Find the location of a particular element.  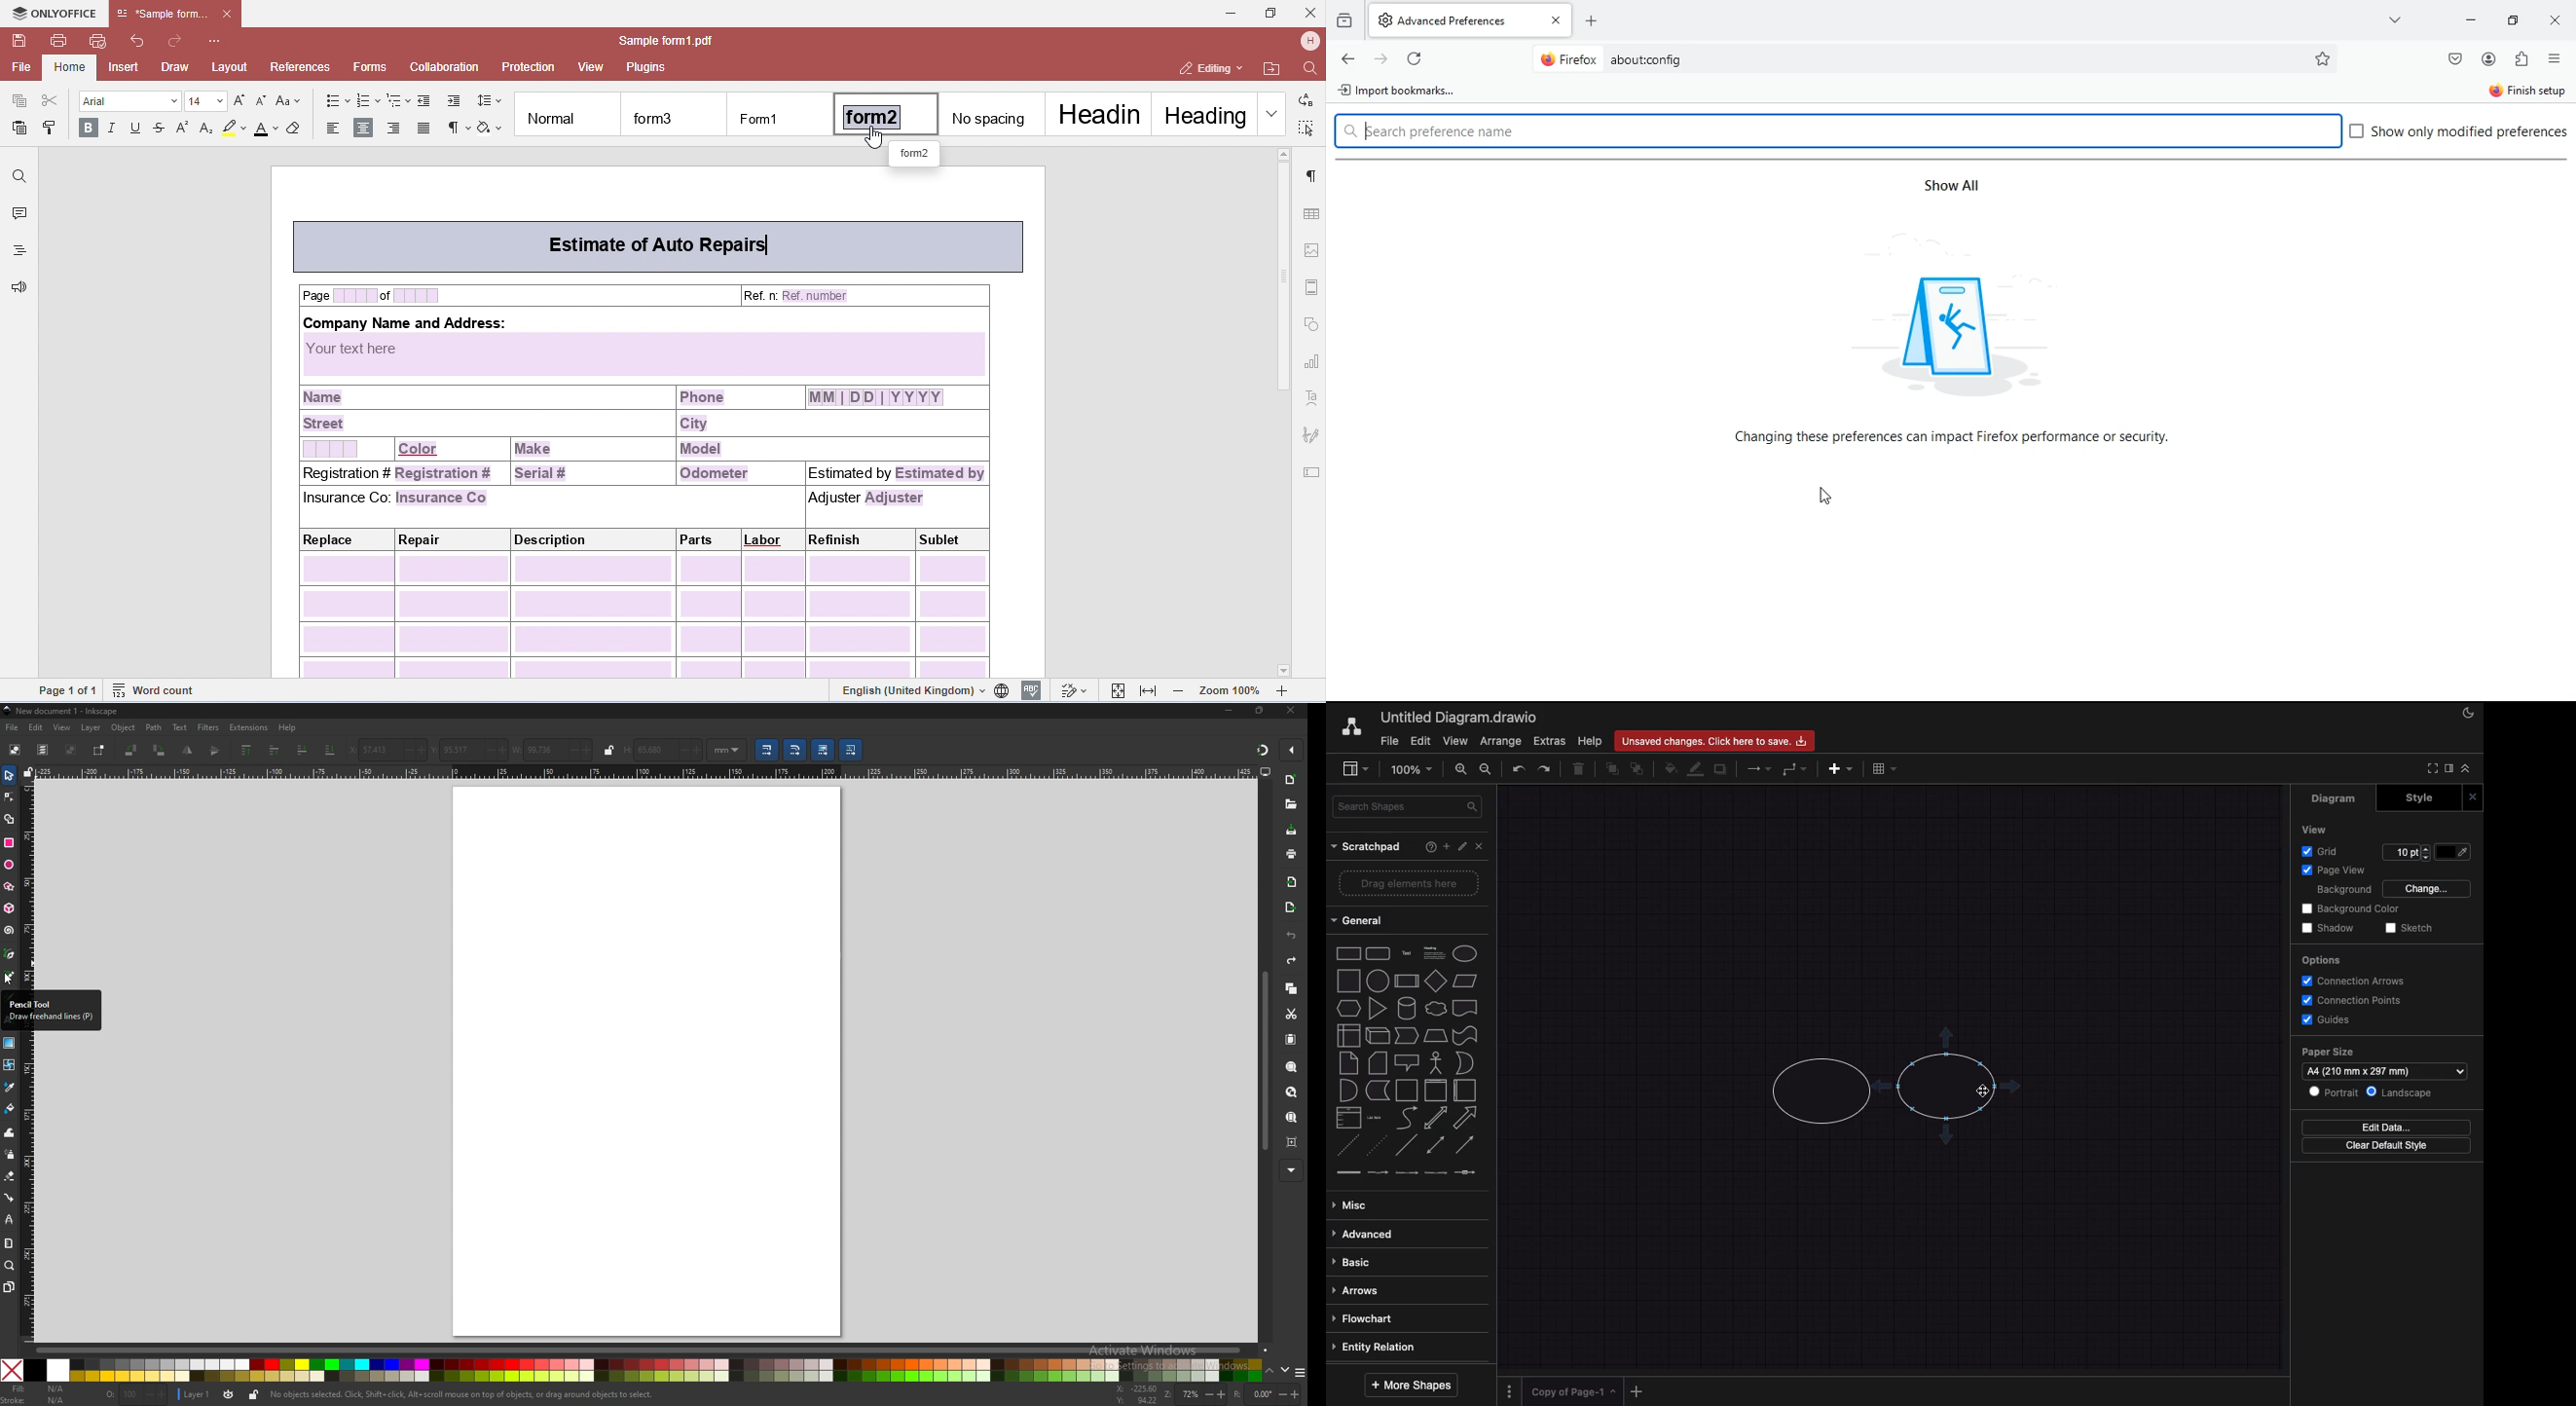

object is located at coordinates (123, 728).